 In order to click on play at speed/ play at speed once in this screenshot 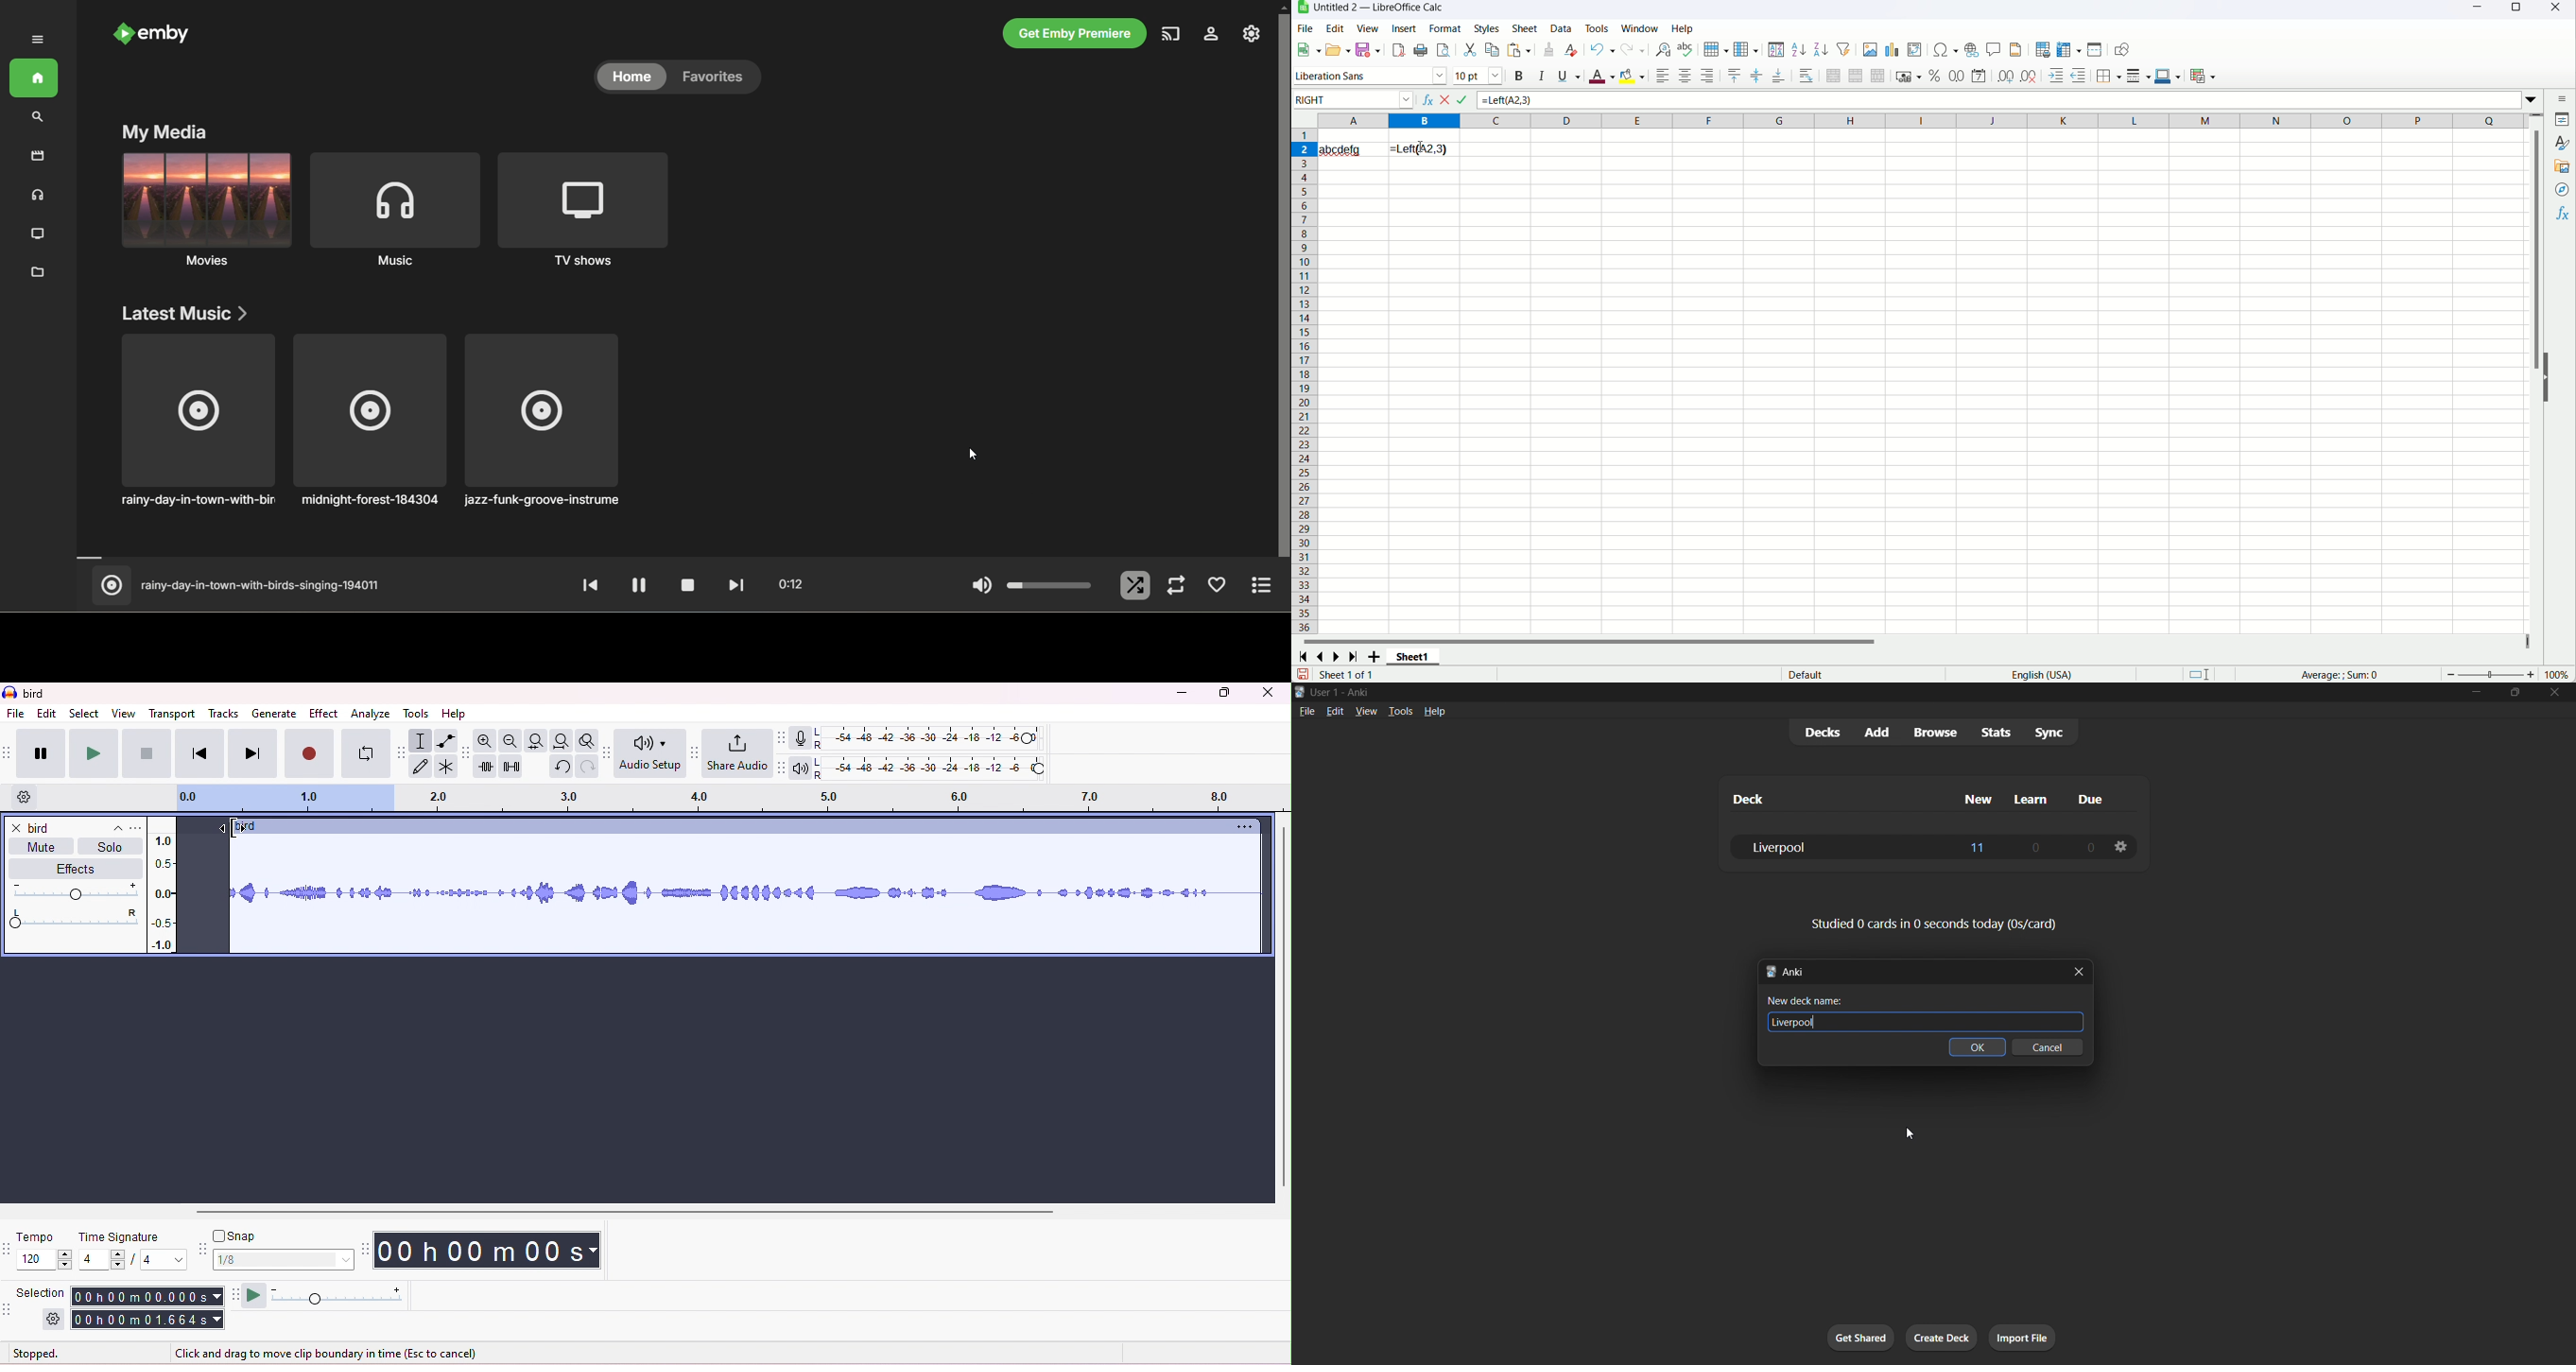, I will do `click(253, 1295)`.